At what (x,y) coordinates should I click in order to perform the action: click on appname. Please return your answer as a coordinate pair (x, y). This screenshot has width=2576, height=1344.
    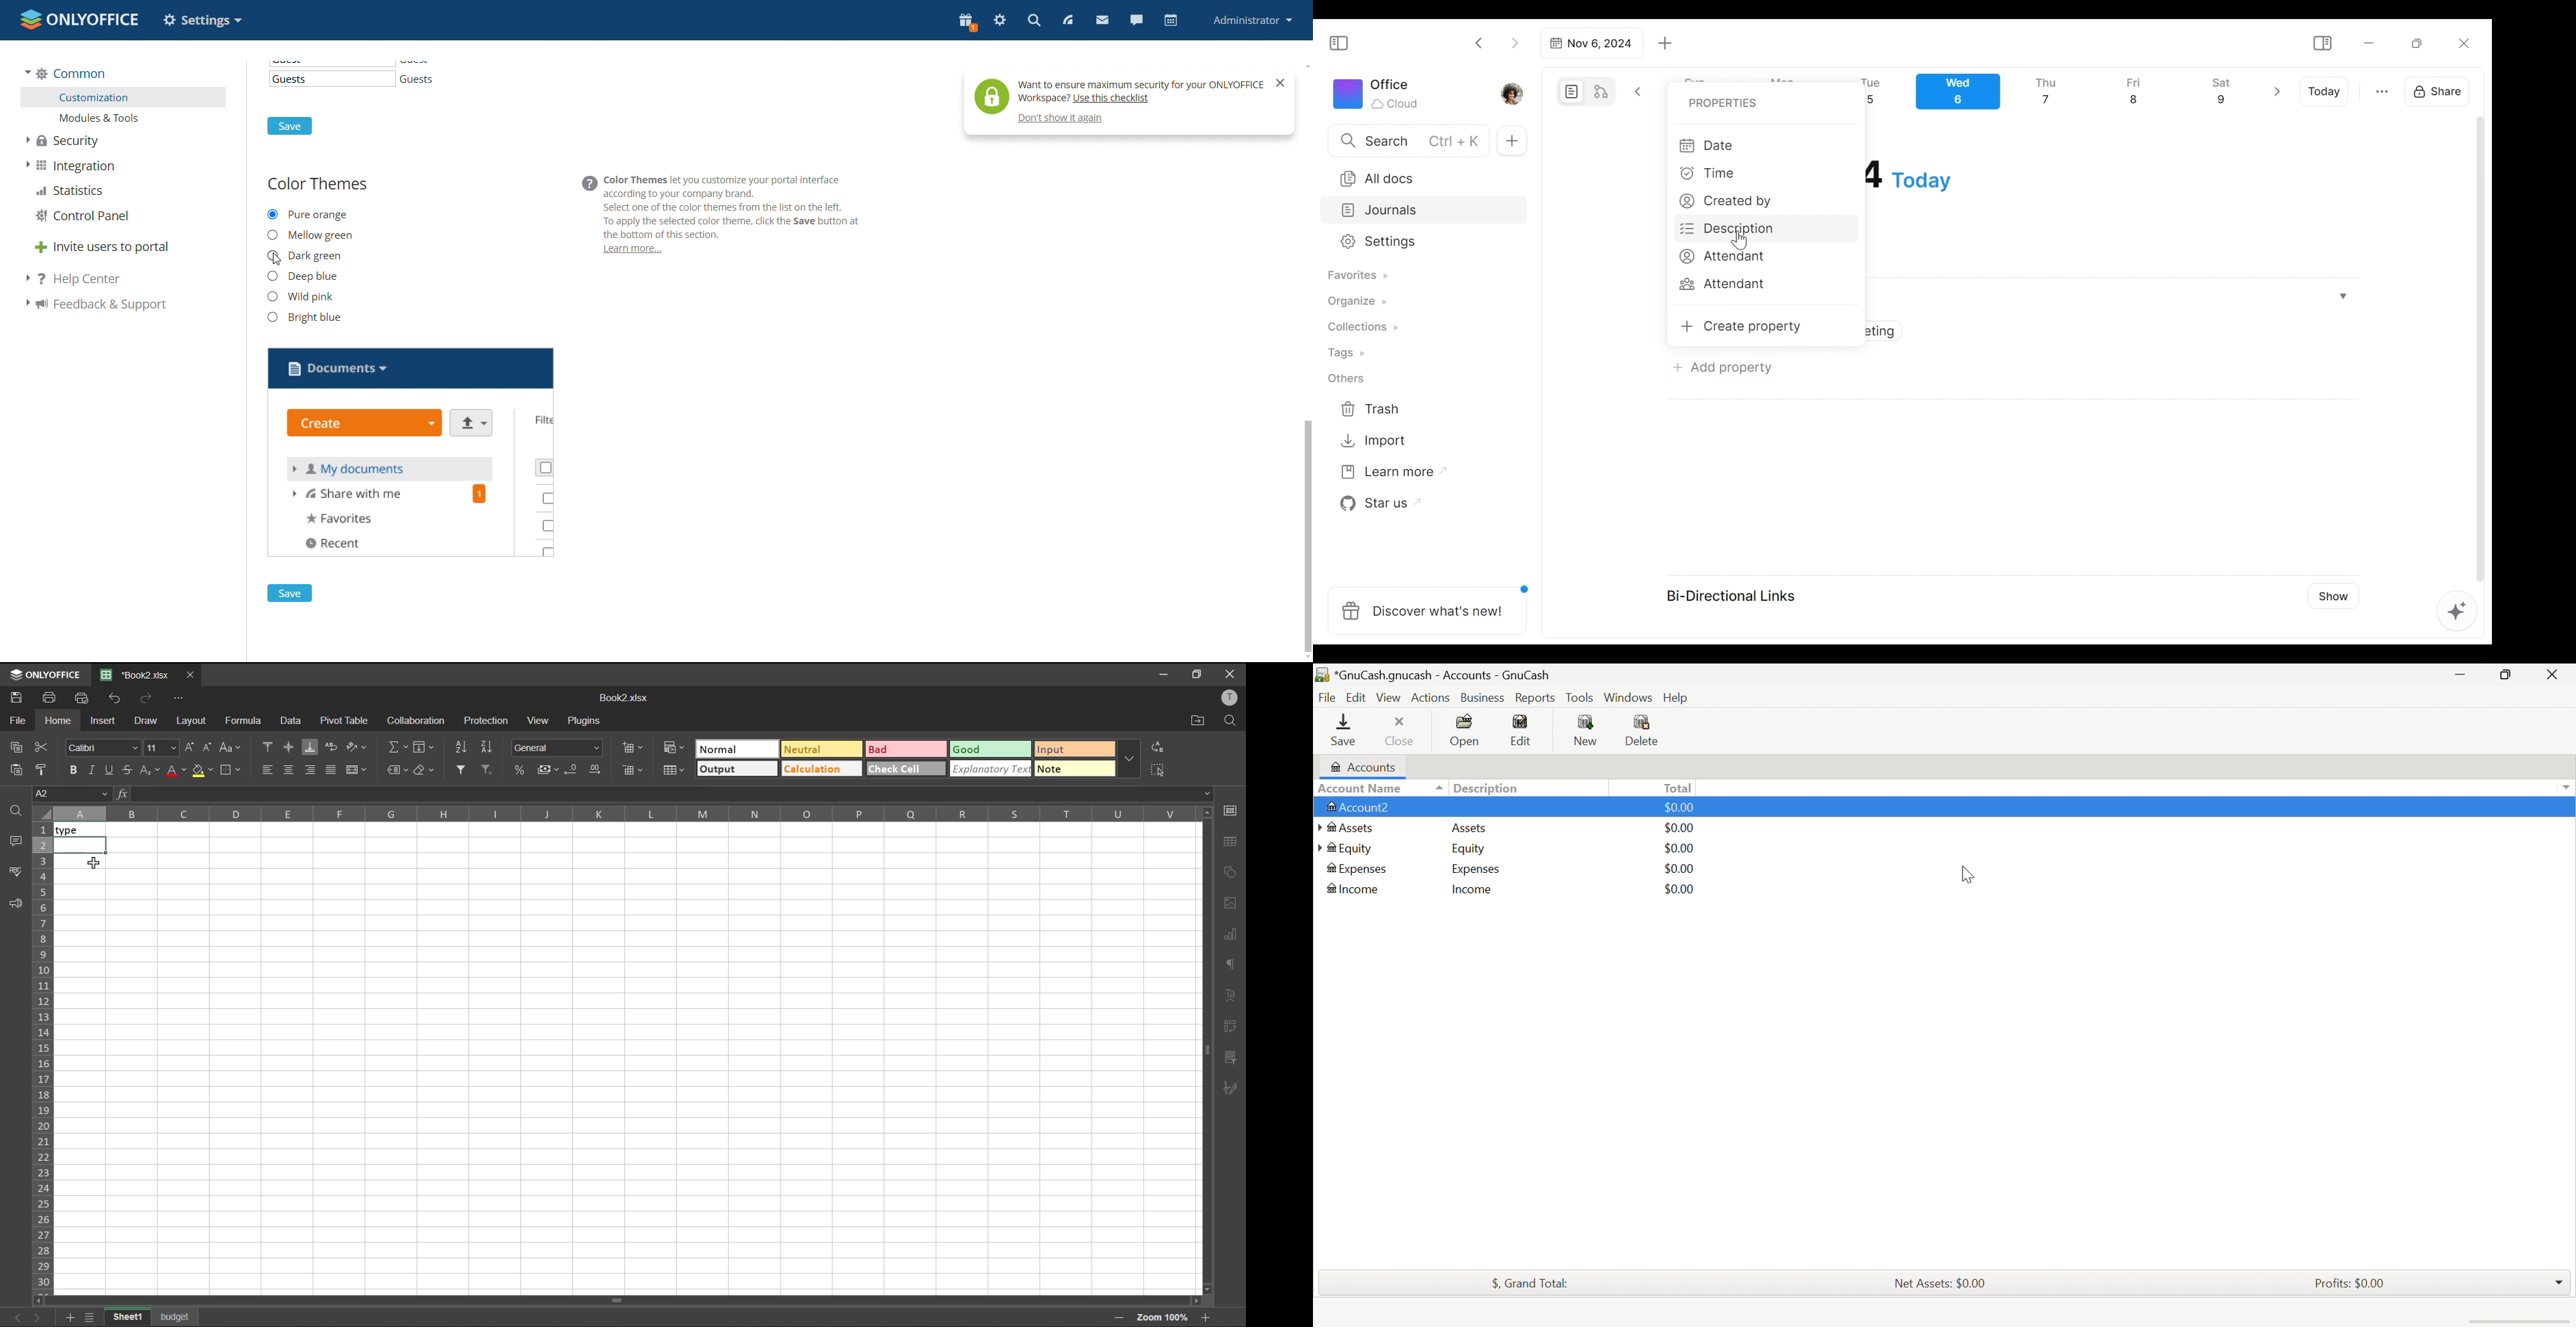
    Looking at the image, I should click on (43, 675).